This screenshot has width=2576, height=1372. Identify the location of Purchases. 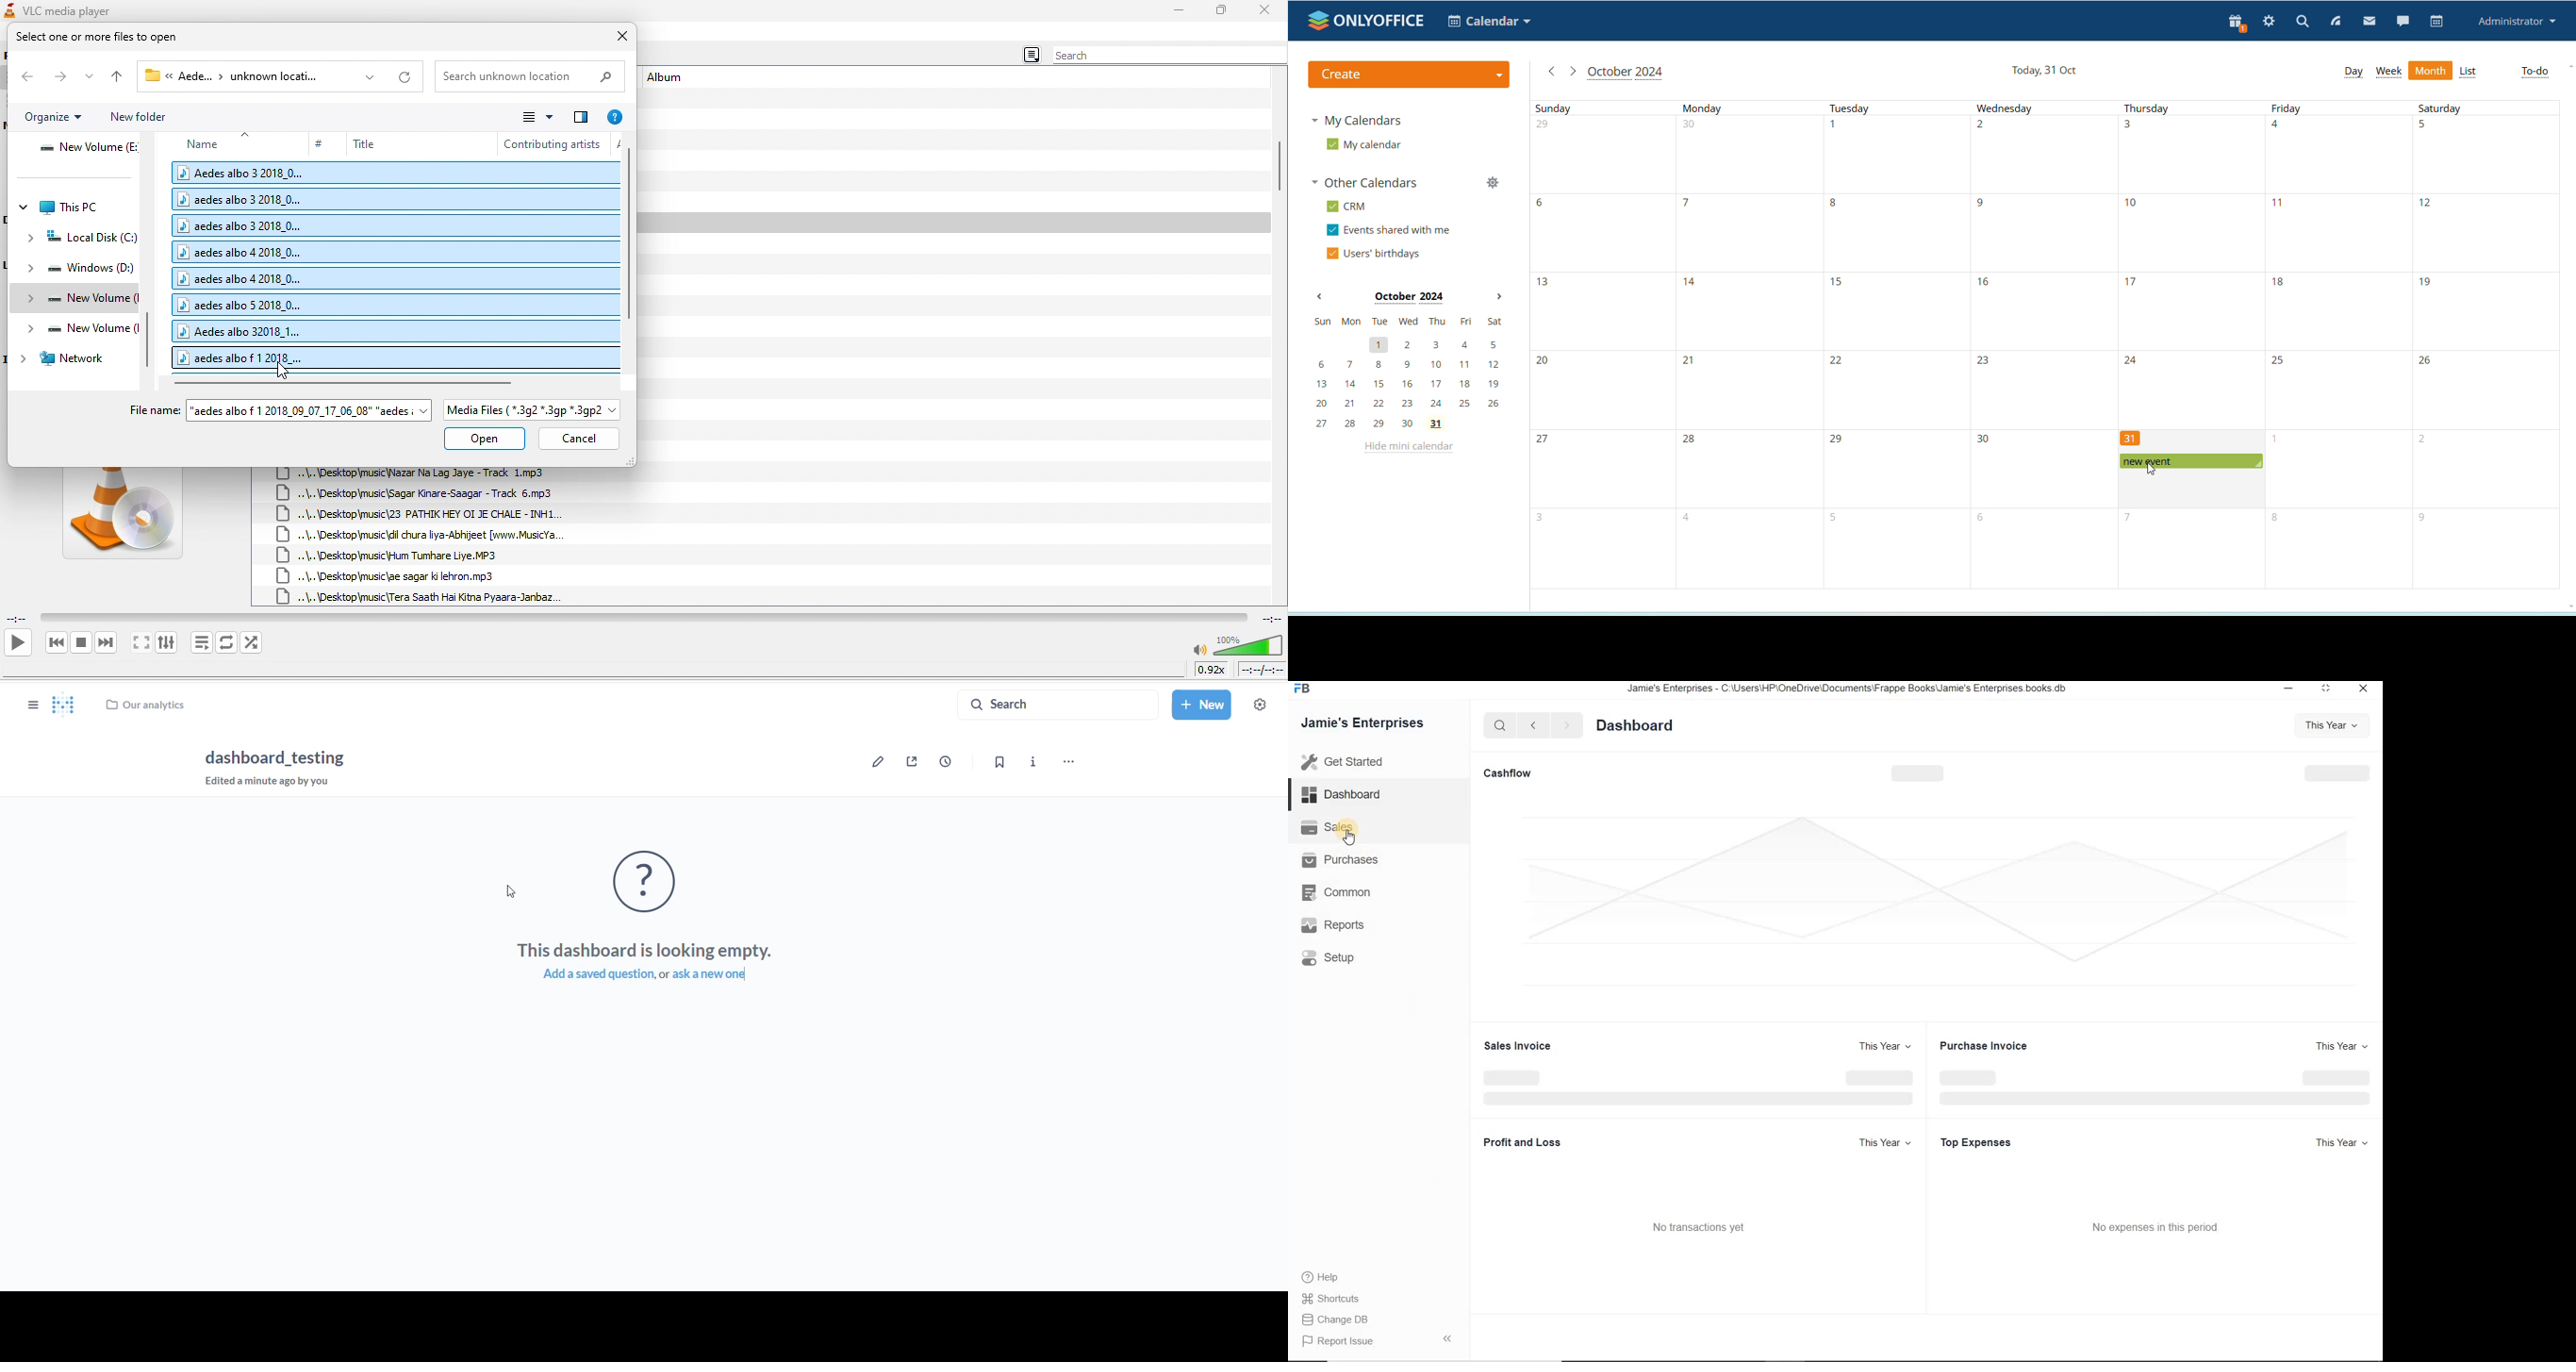
(1341, 860).